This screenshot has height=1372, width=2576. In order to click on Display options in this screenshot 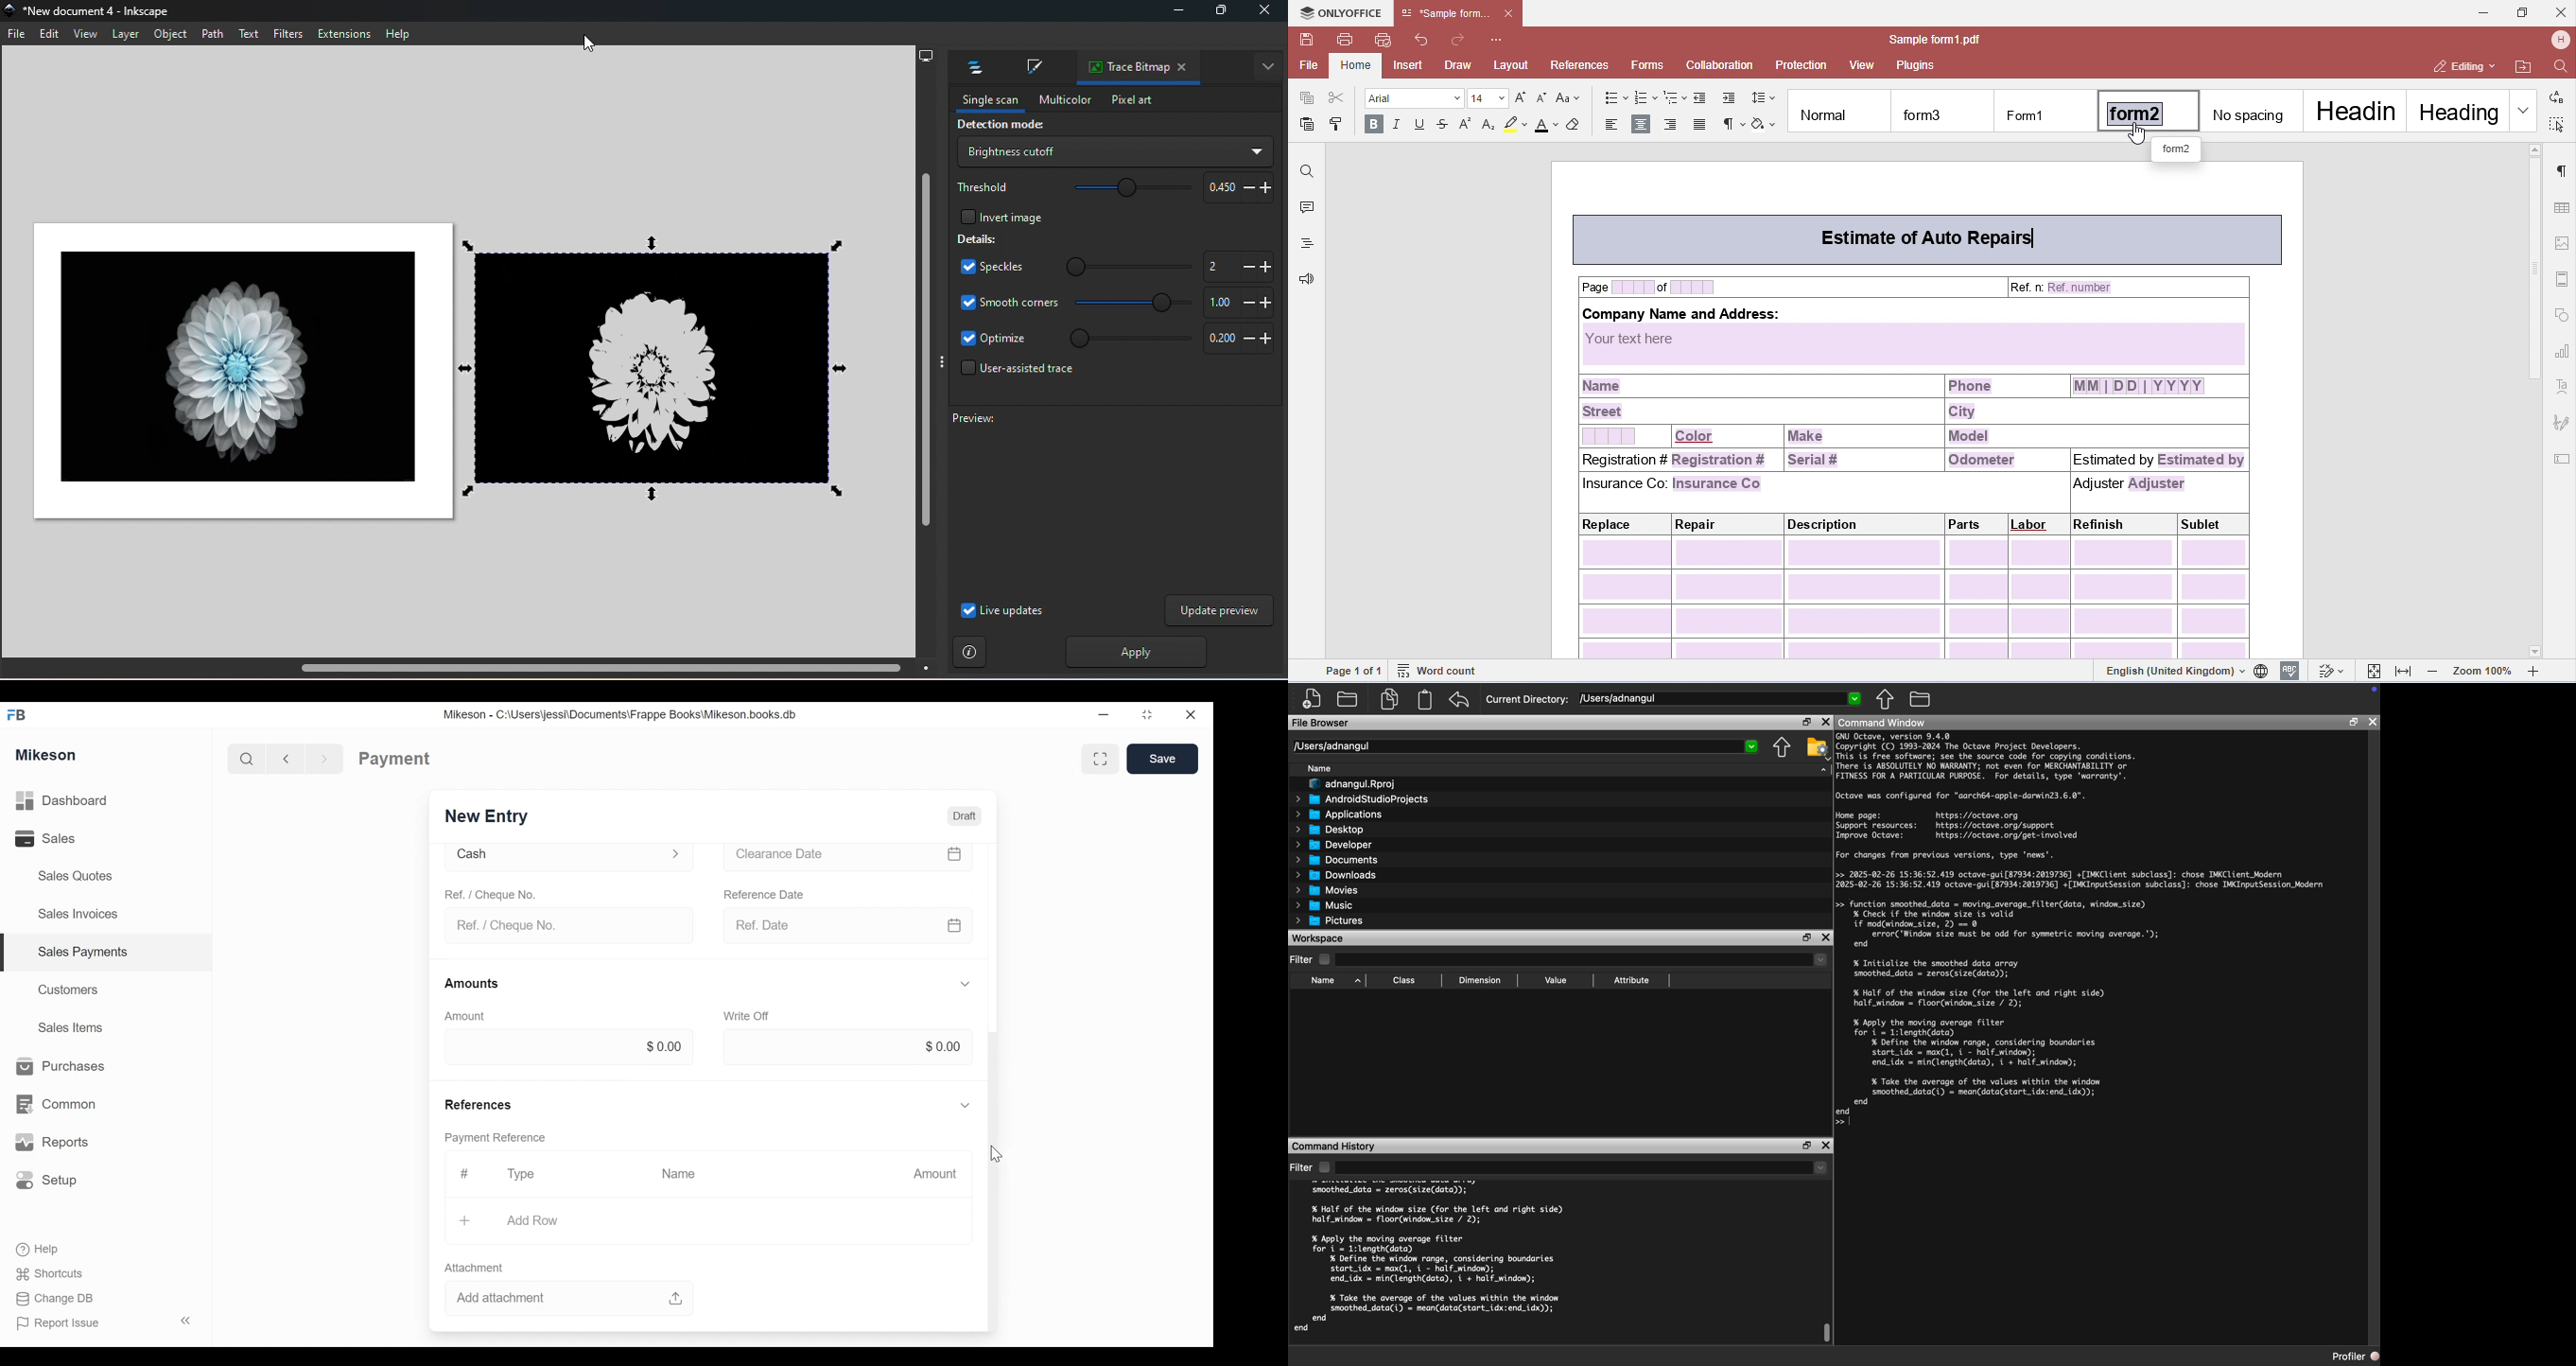, I will do `click(926, 54)`.